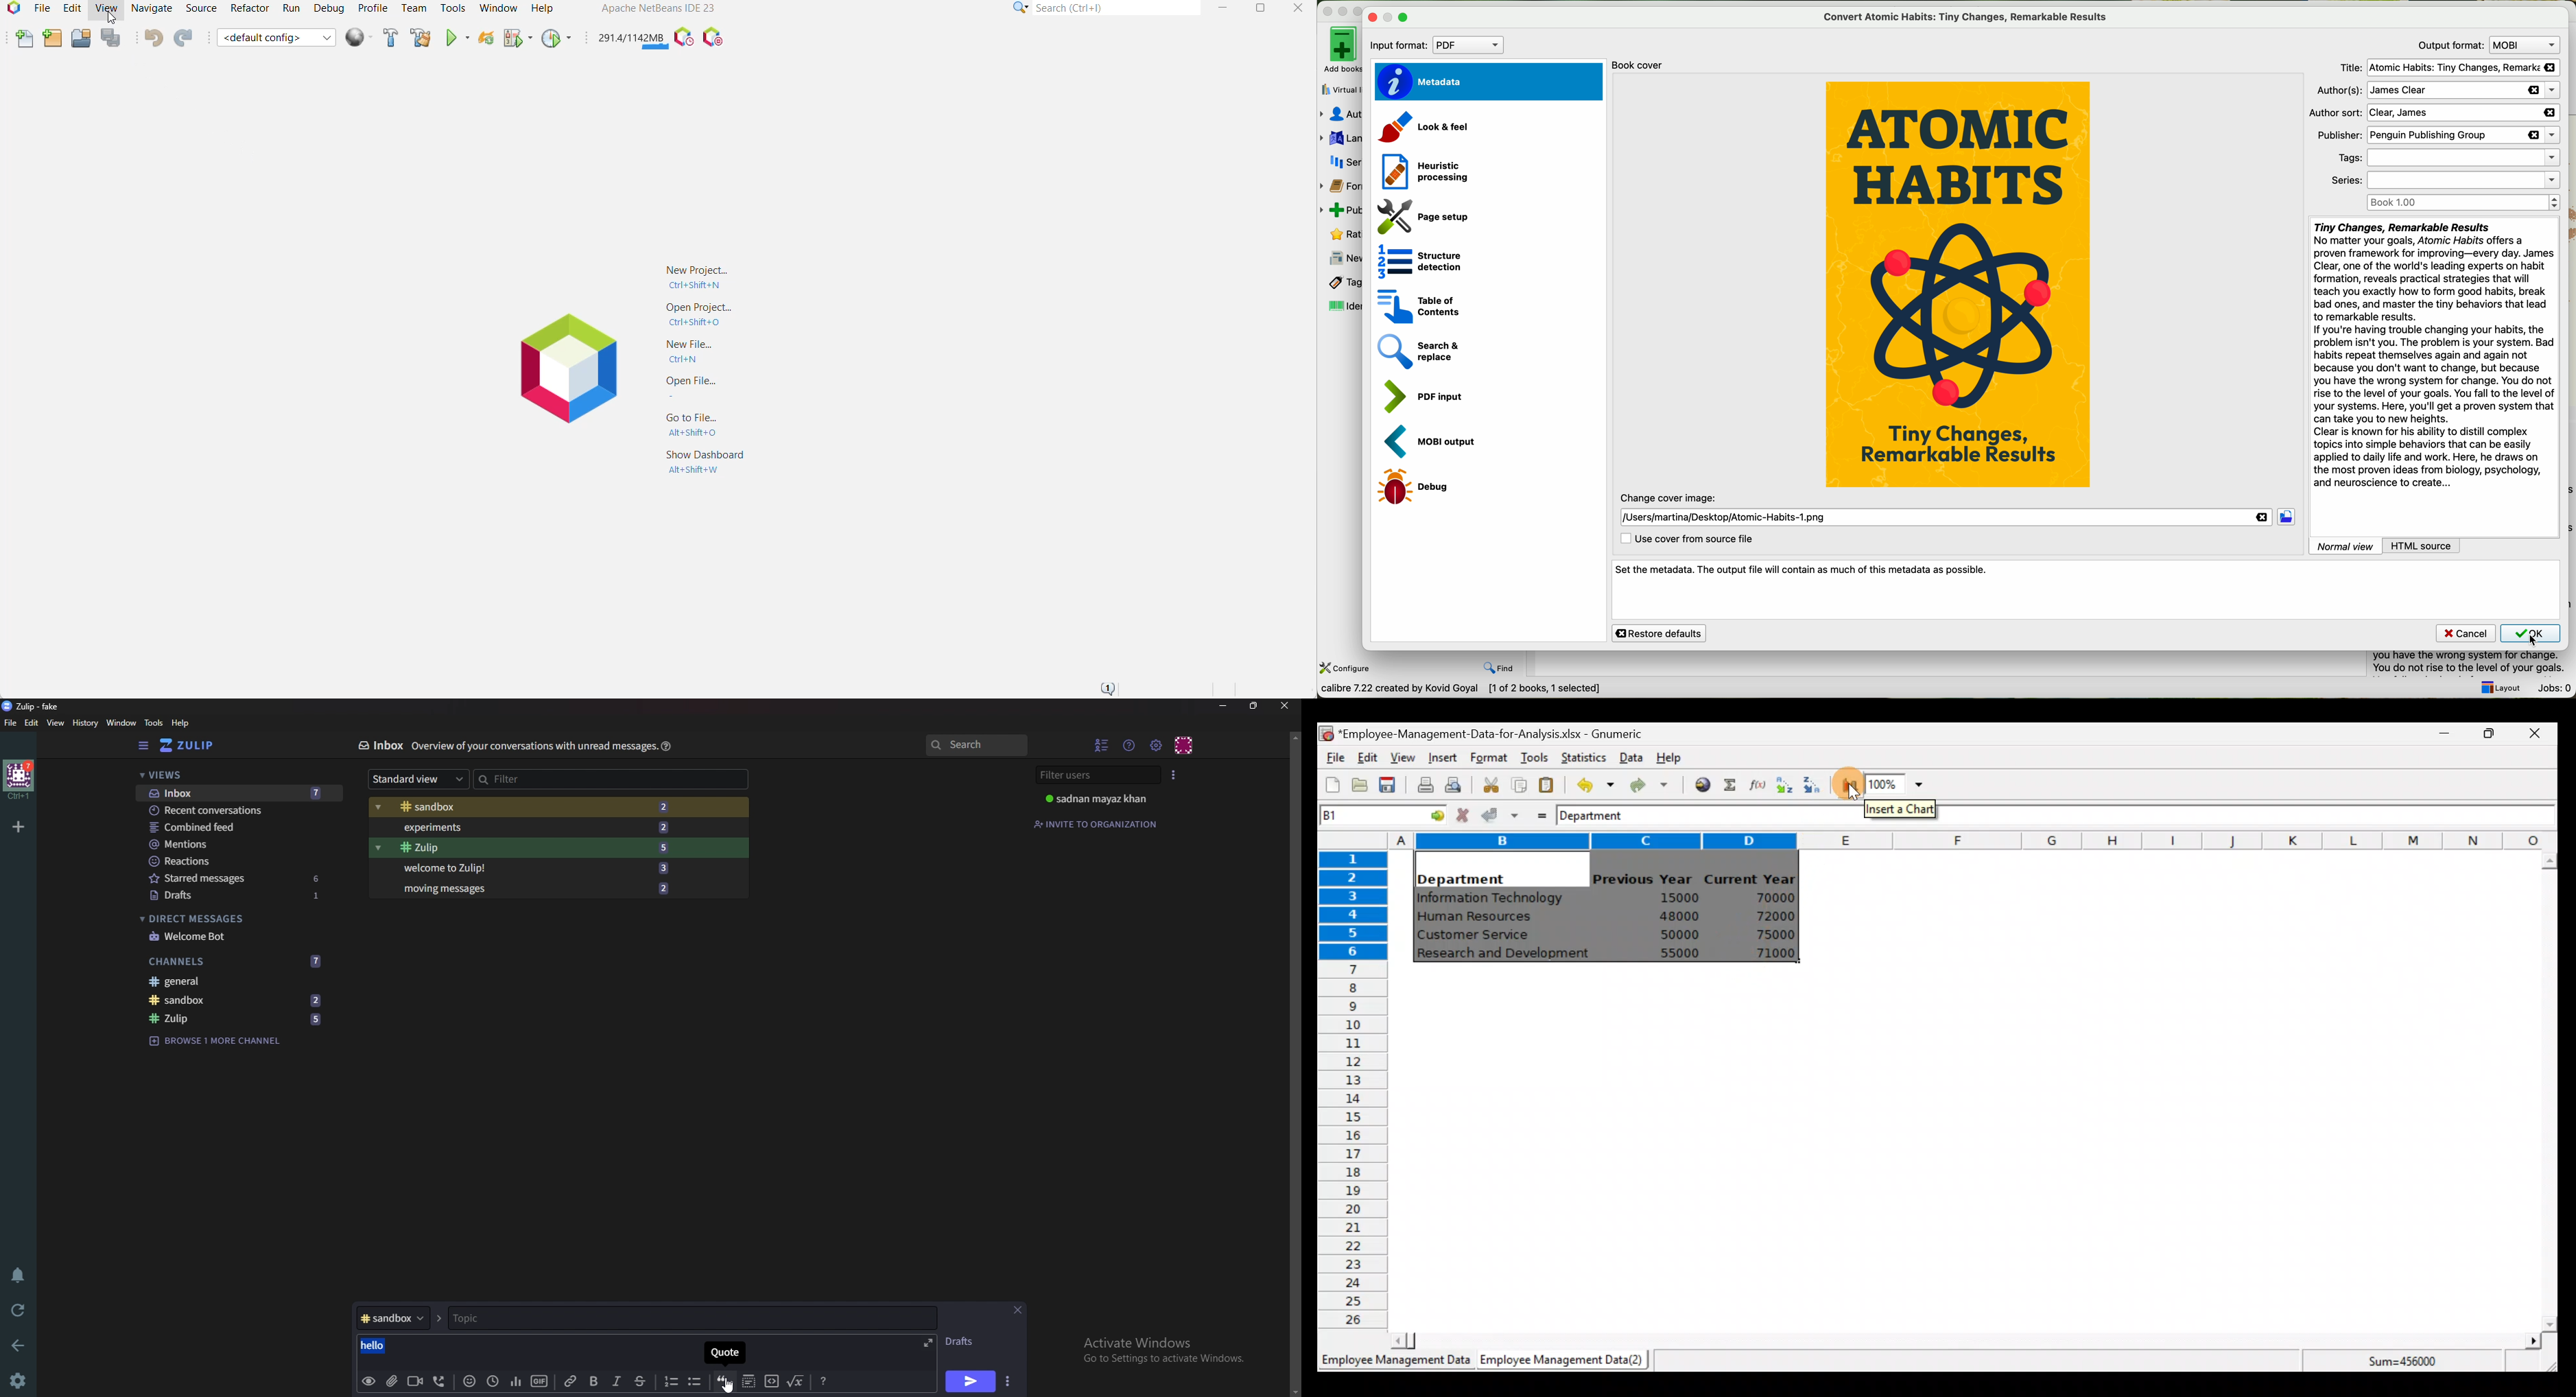 Image resolution: width=2576 pixels, height=1400 pixels. I want to click on Statistics, so click(1581, 756).